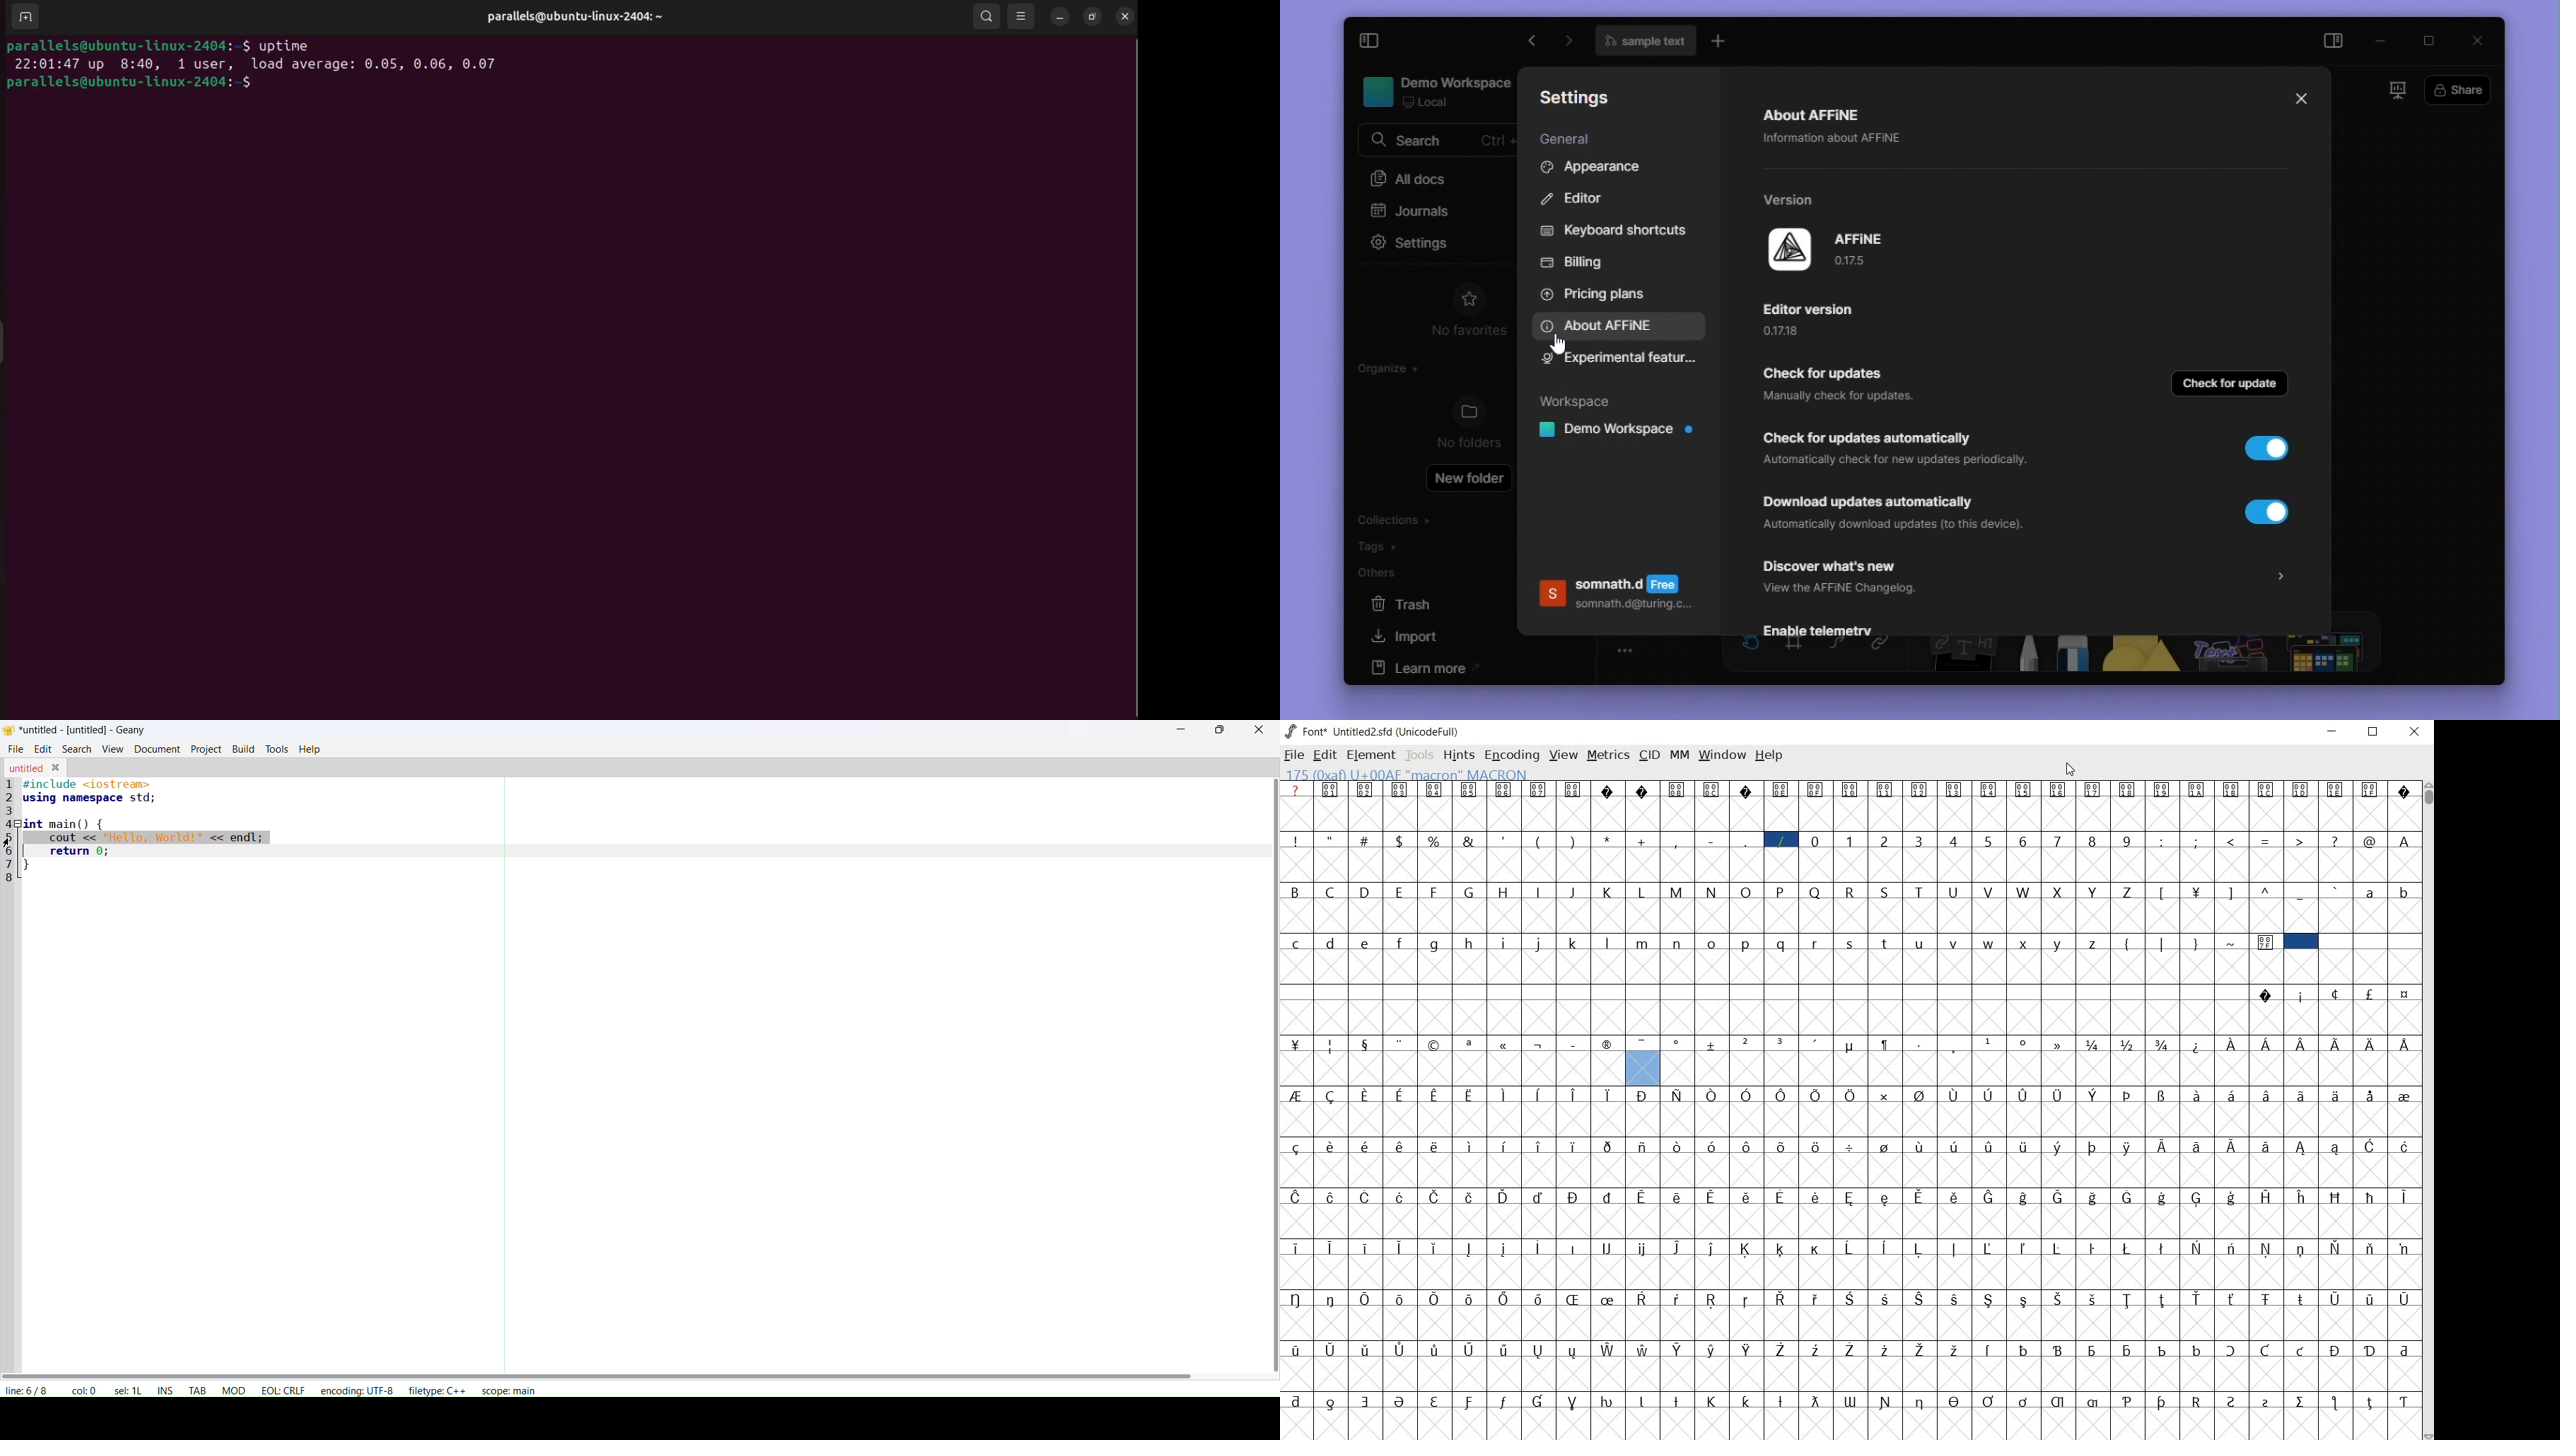  I want to click on Symbol, so click(2093, 1196).